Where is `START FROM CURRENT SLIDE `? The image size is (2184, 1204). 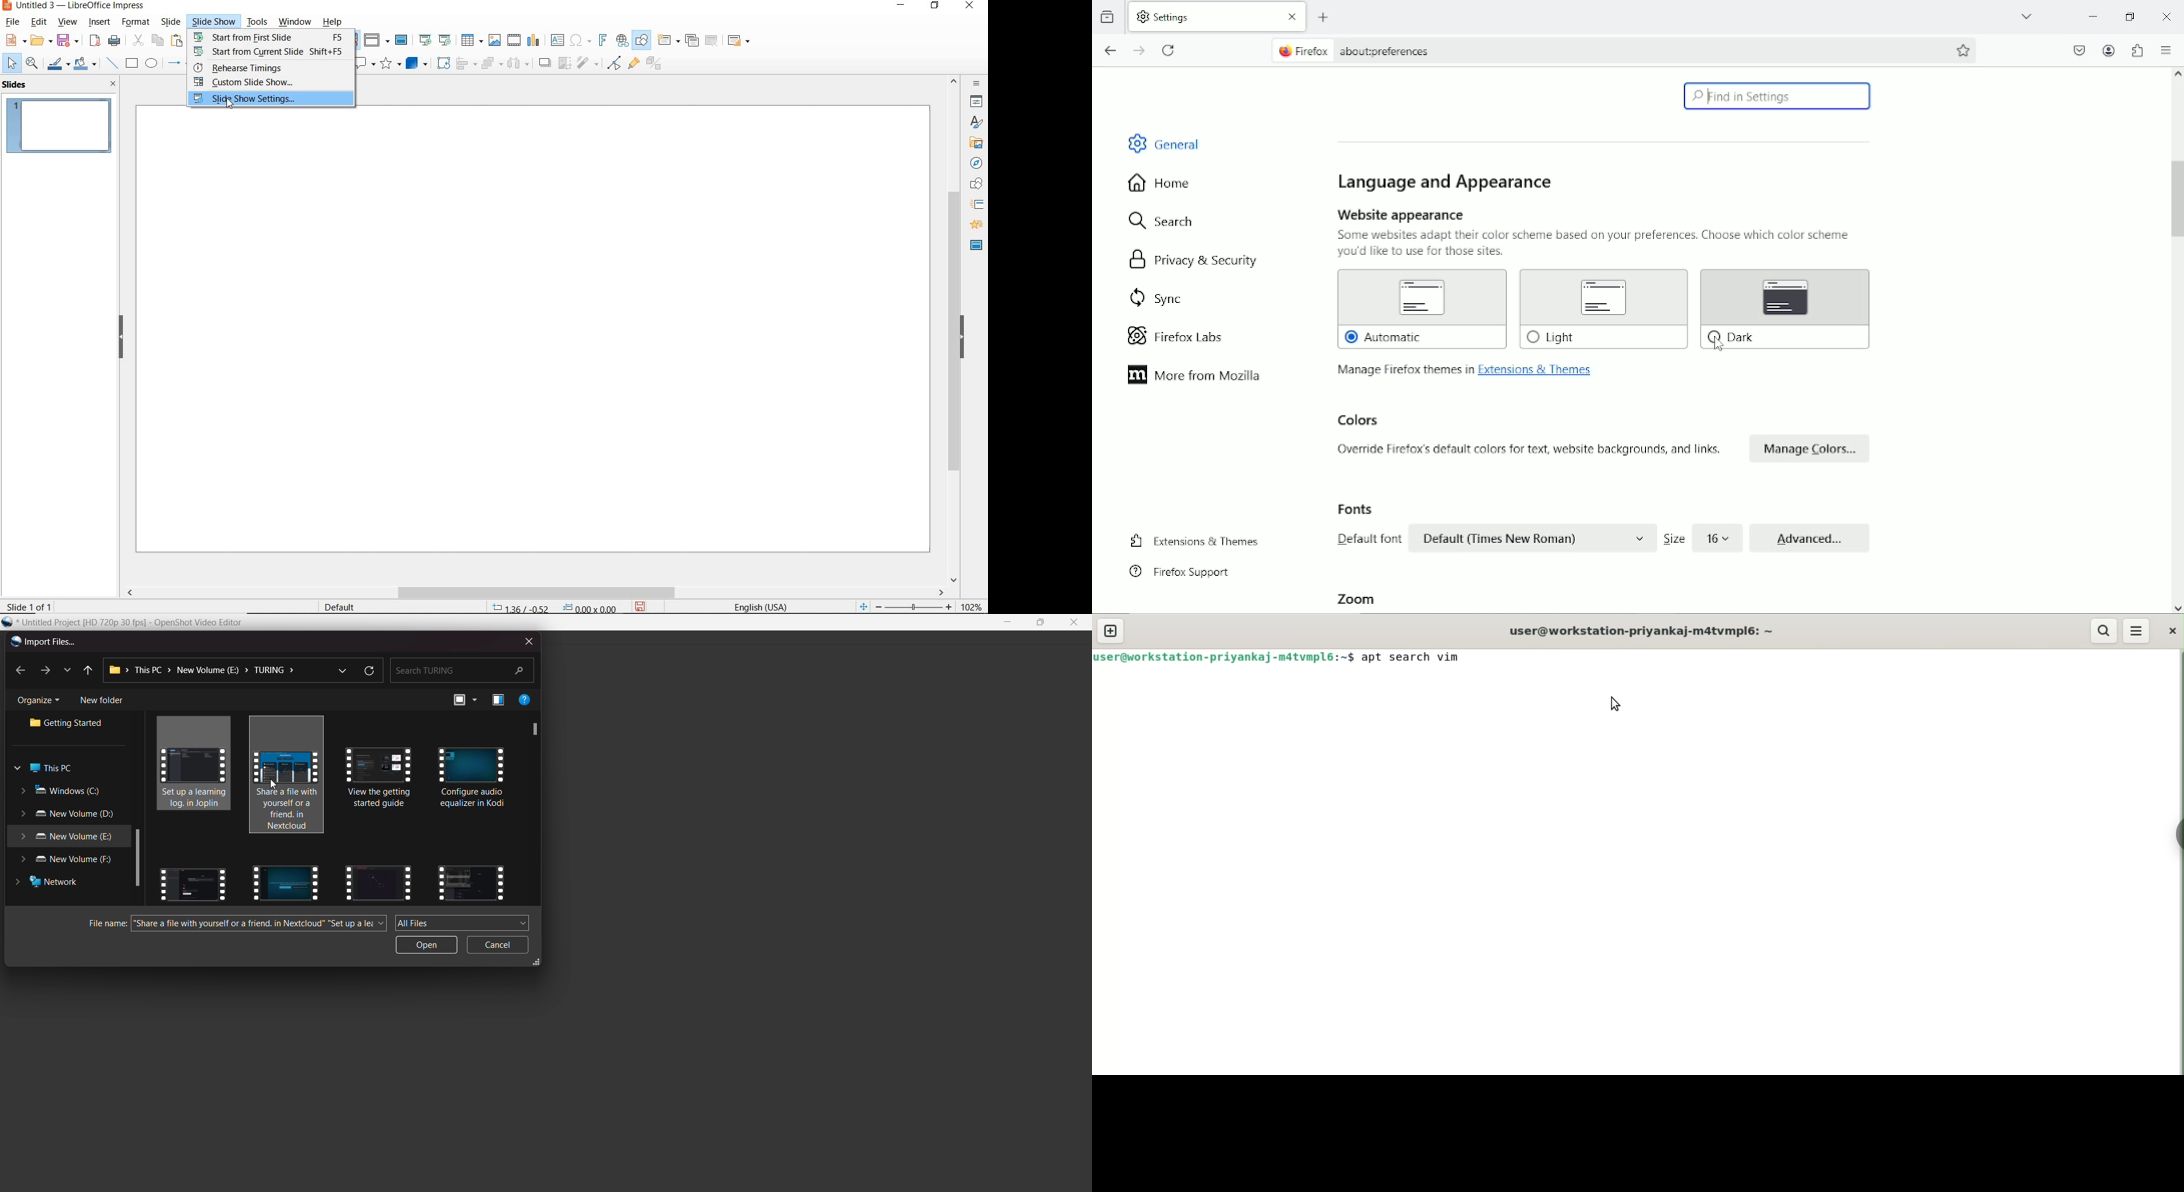 START FROM CURRENT SLIDE  is located at coordinates (270, 52).